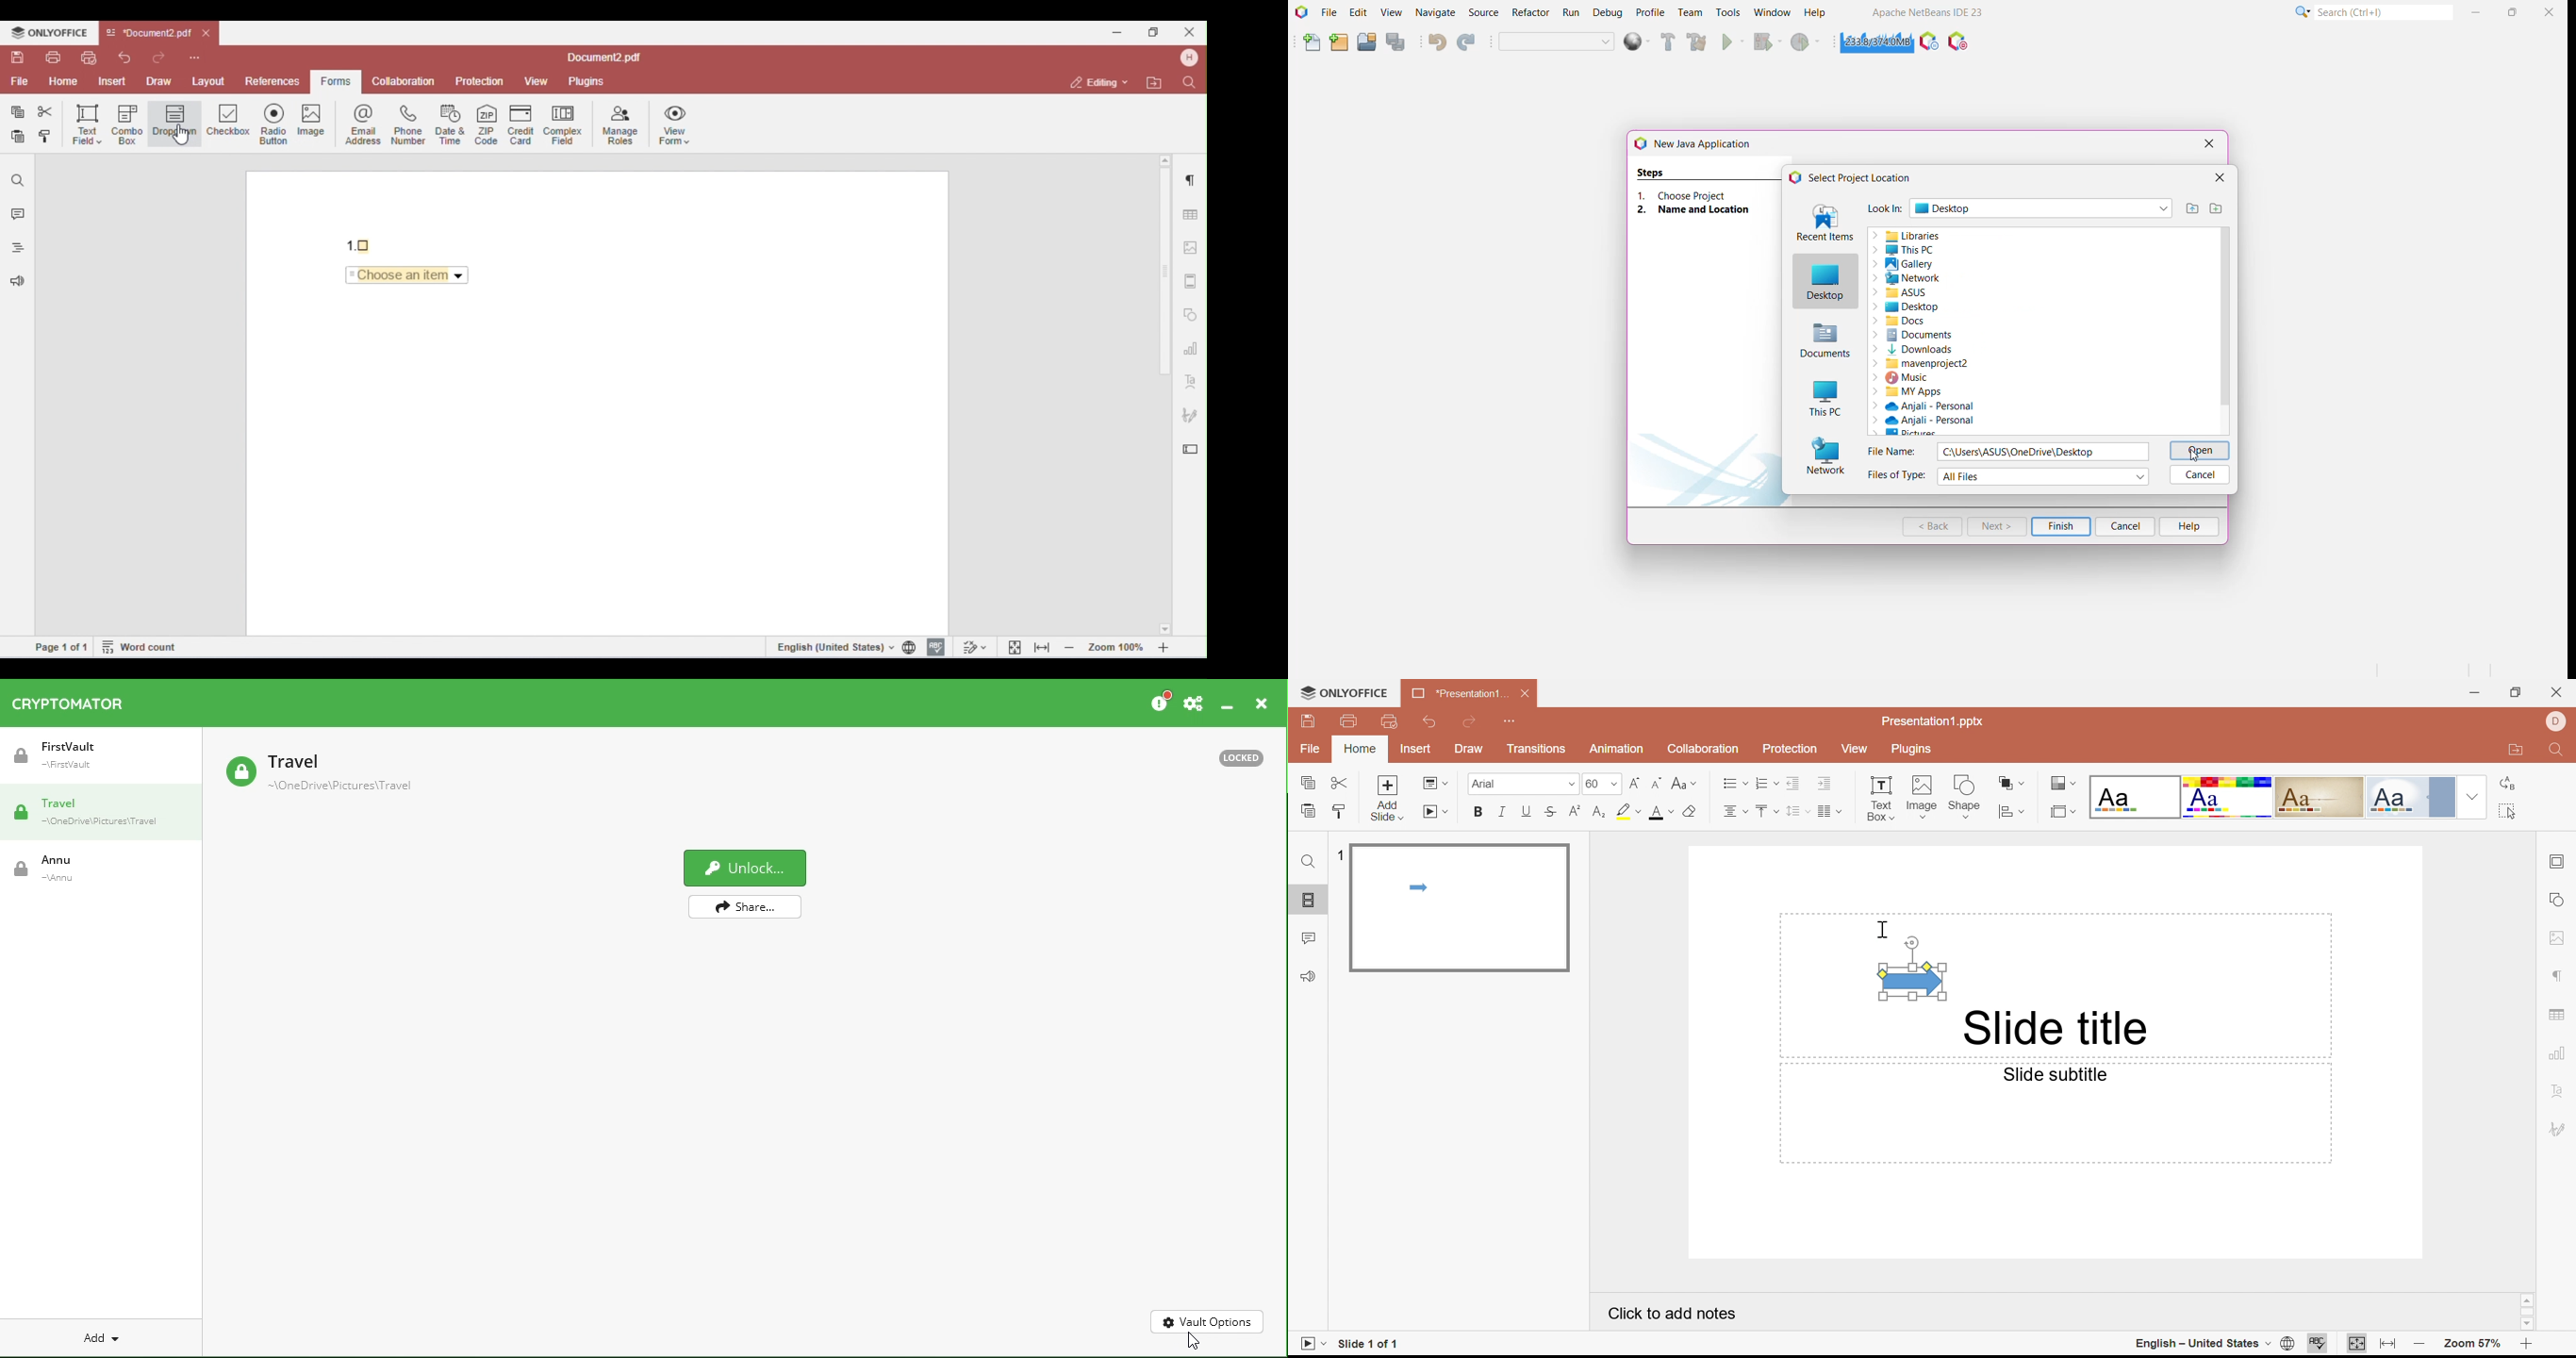  Describe the element at coordinates (1482, 13) in the screenshot. I see `Source` at that location.